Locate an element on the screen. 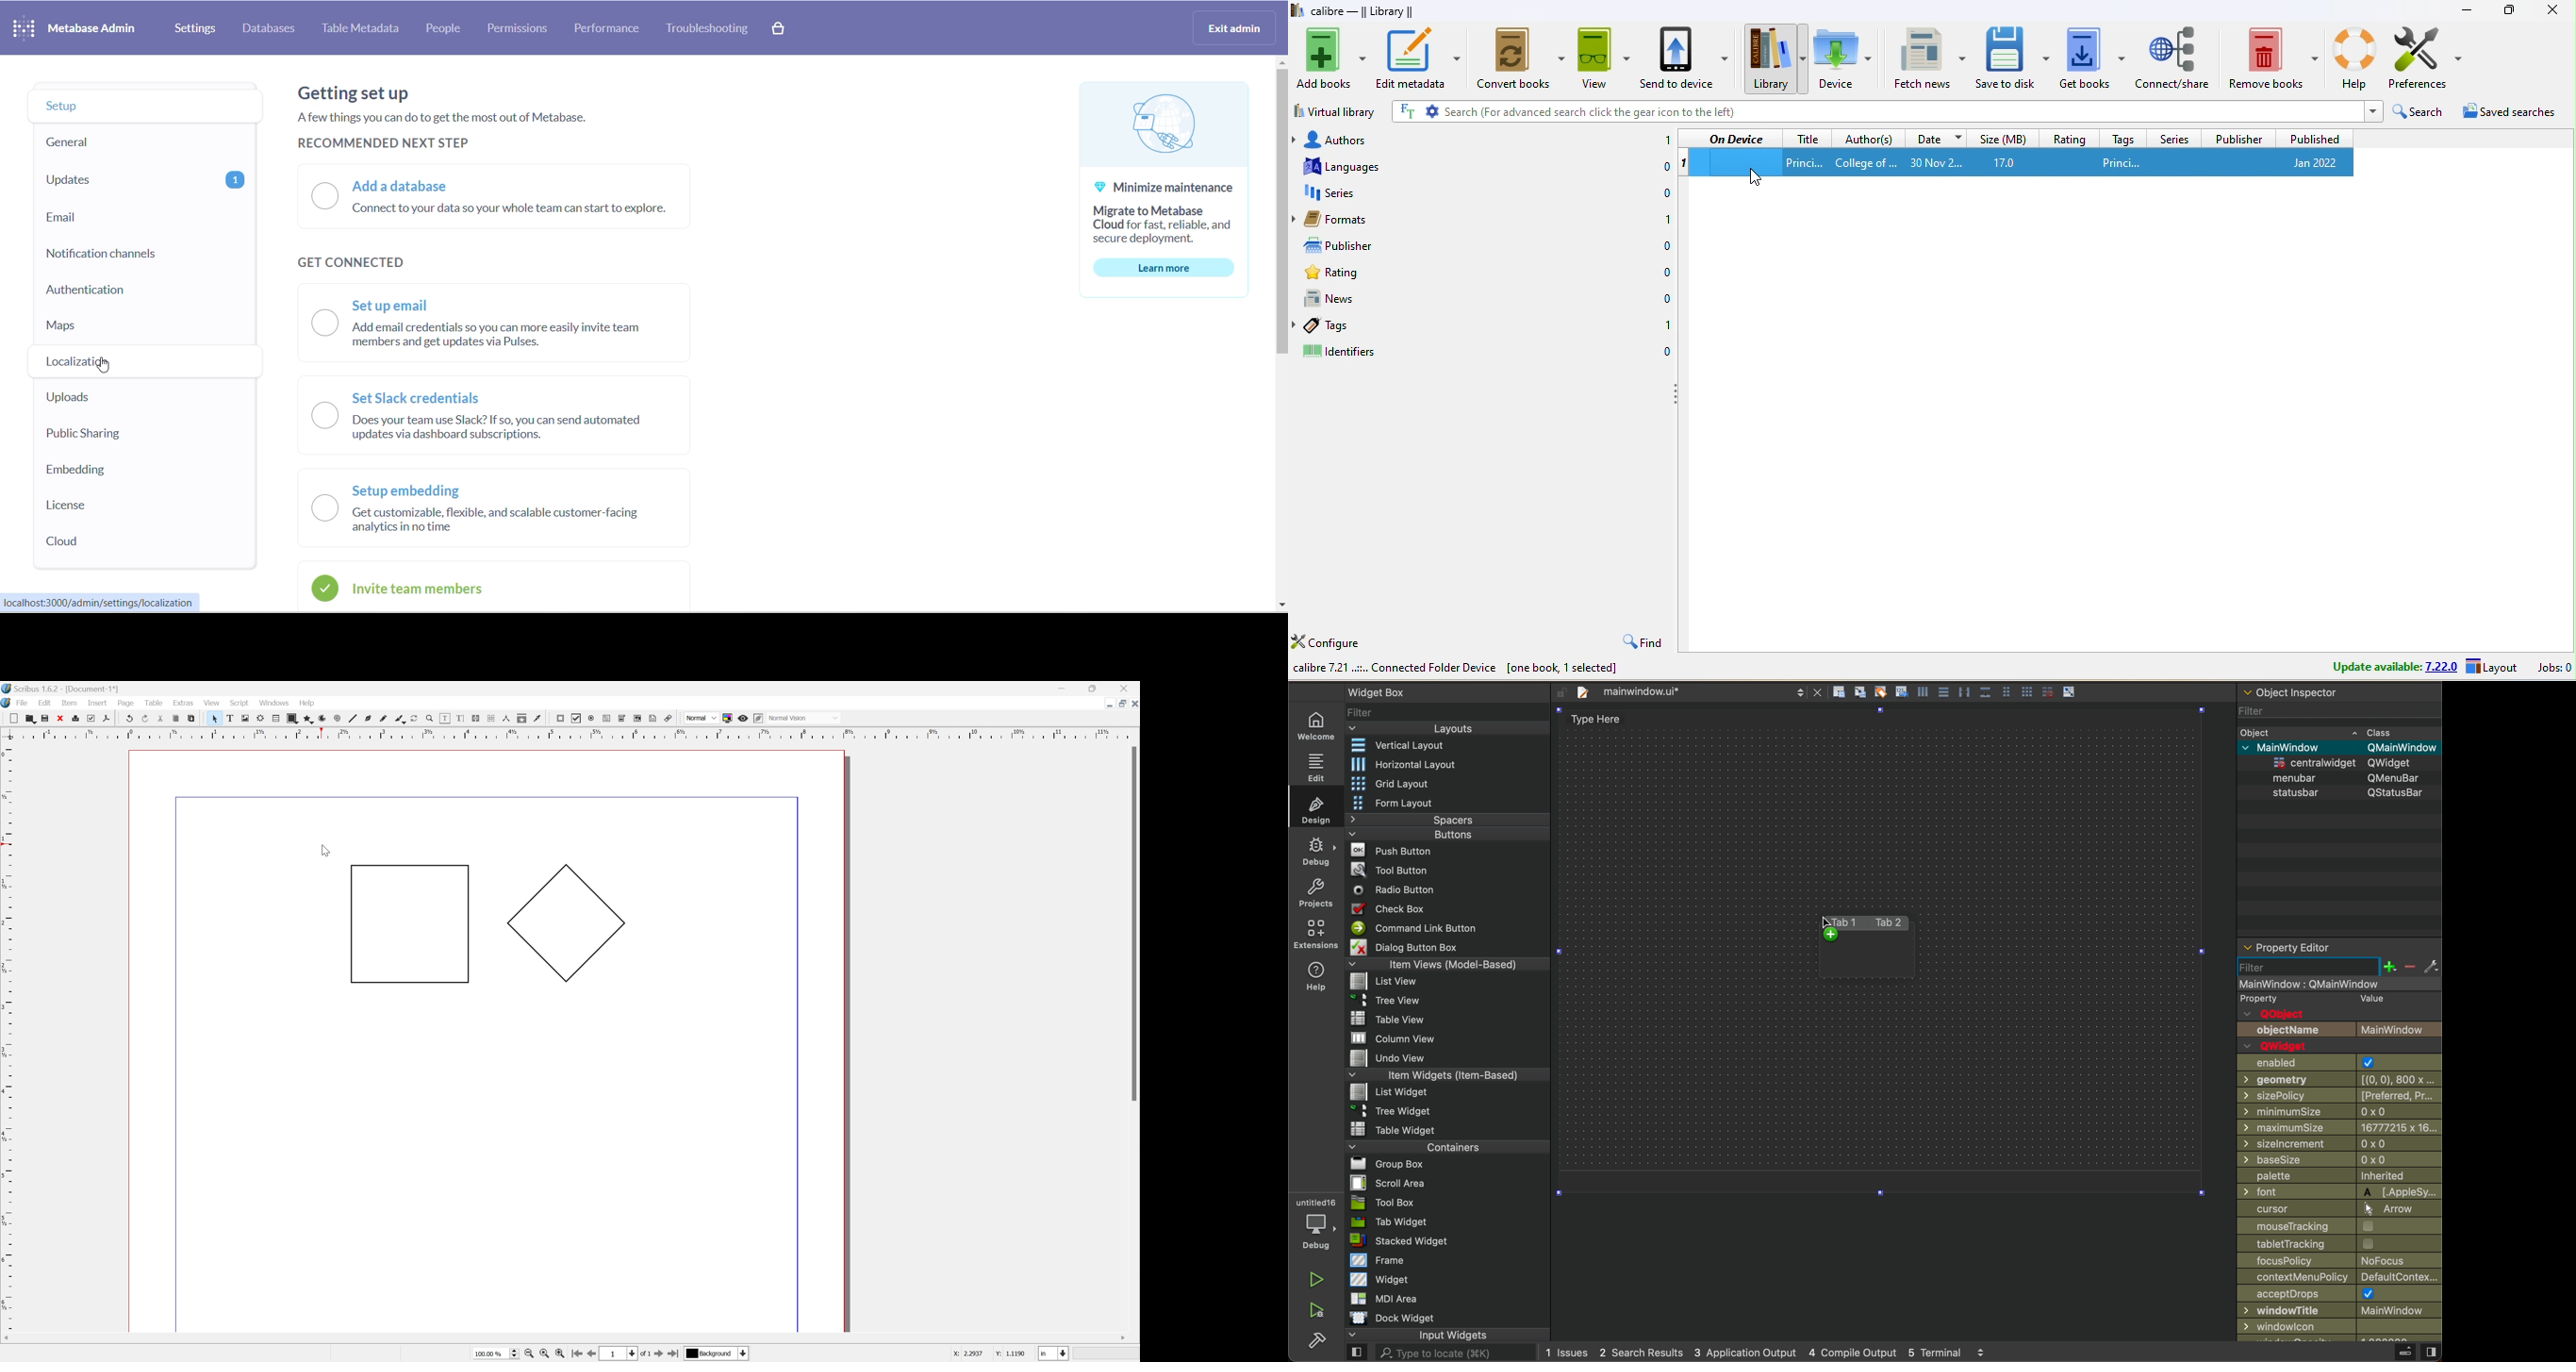 This screenshot has width=2576, height=1372. redo is located at coordinates (143, 719).